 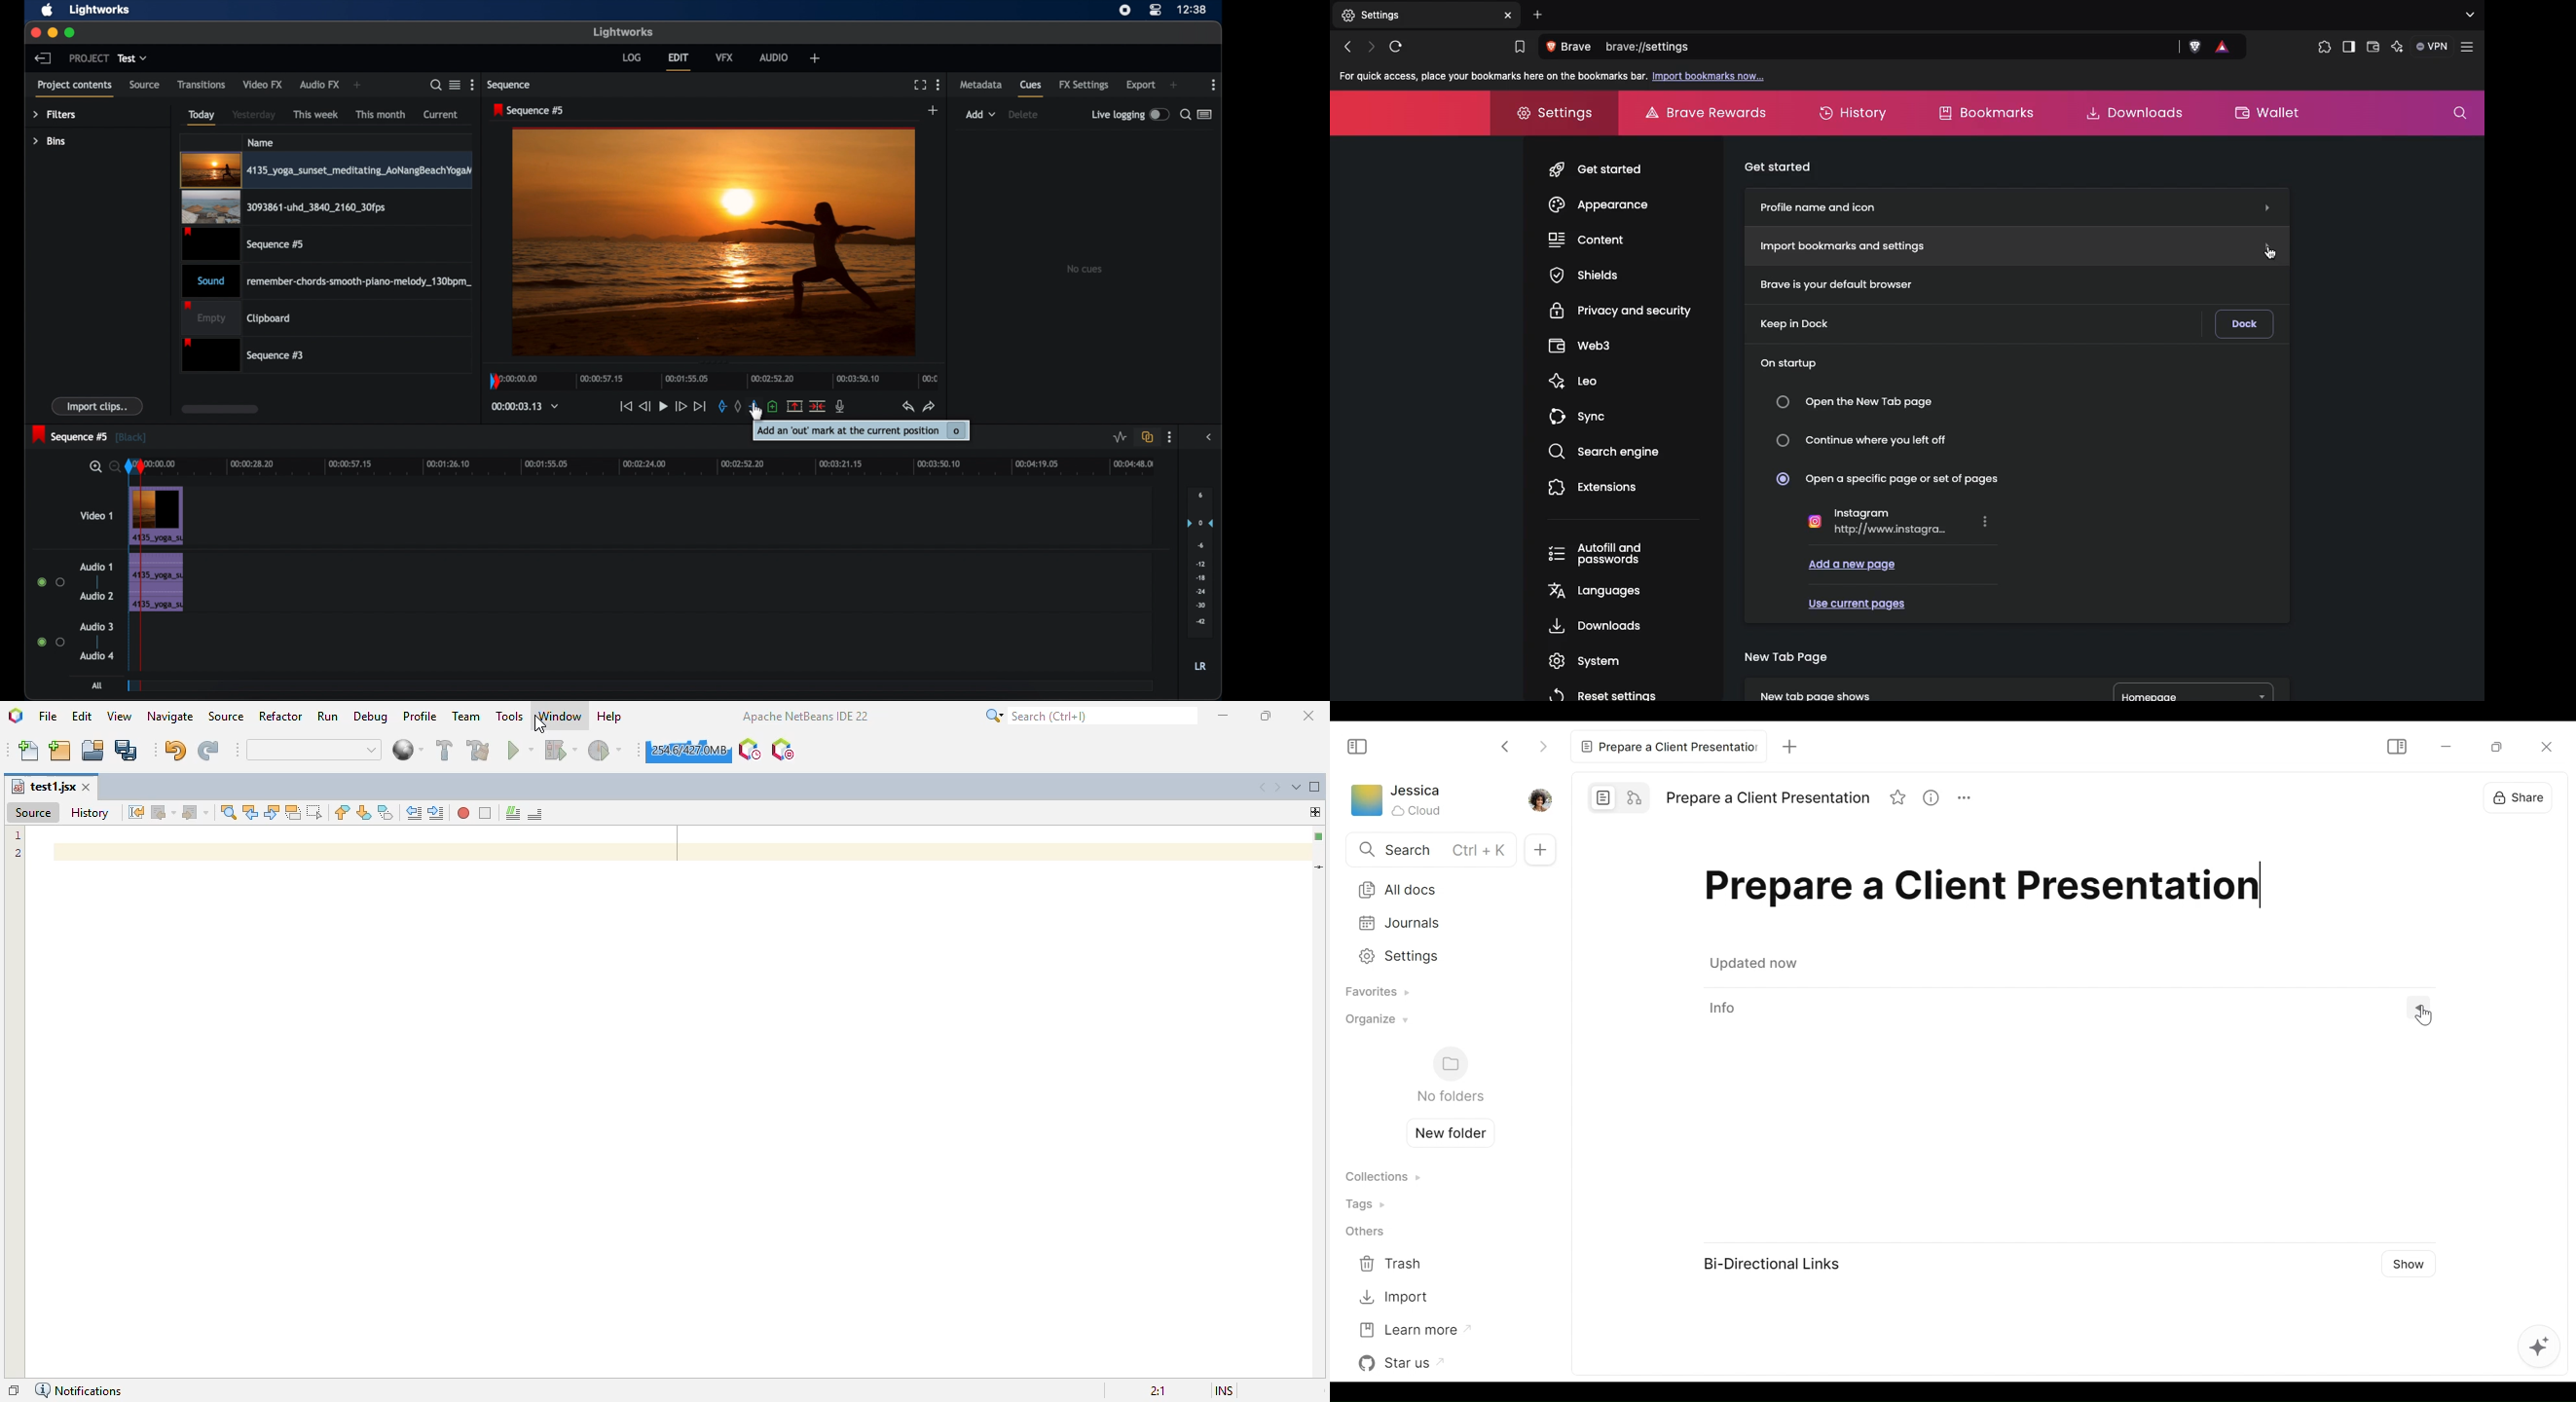 I want to click on video clip, so click(x=283, y=208).